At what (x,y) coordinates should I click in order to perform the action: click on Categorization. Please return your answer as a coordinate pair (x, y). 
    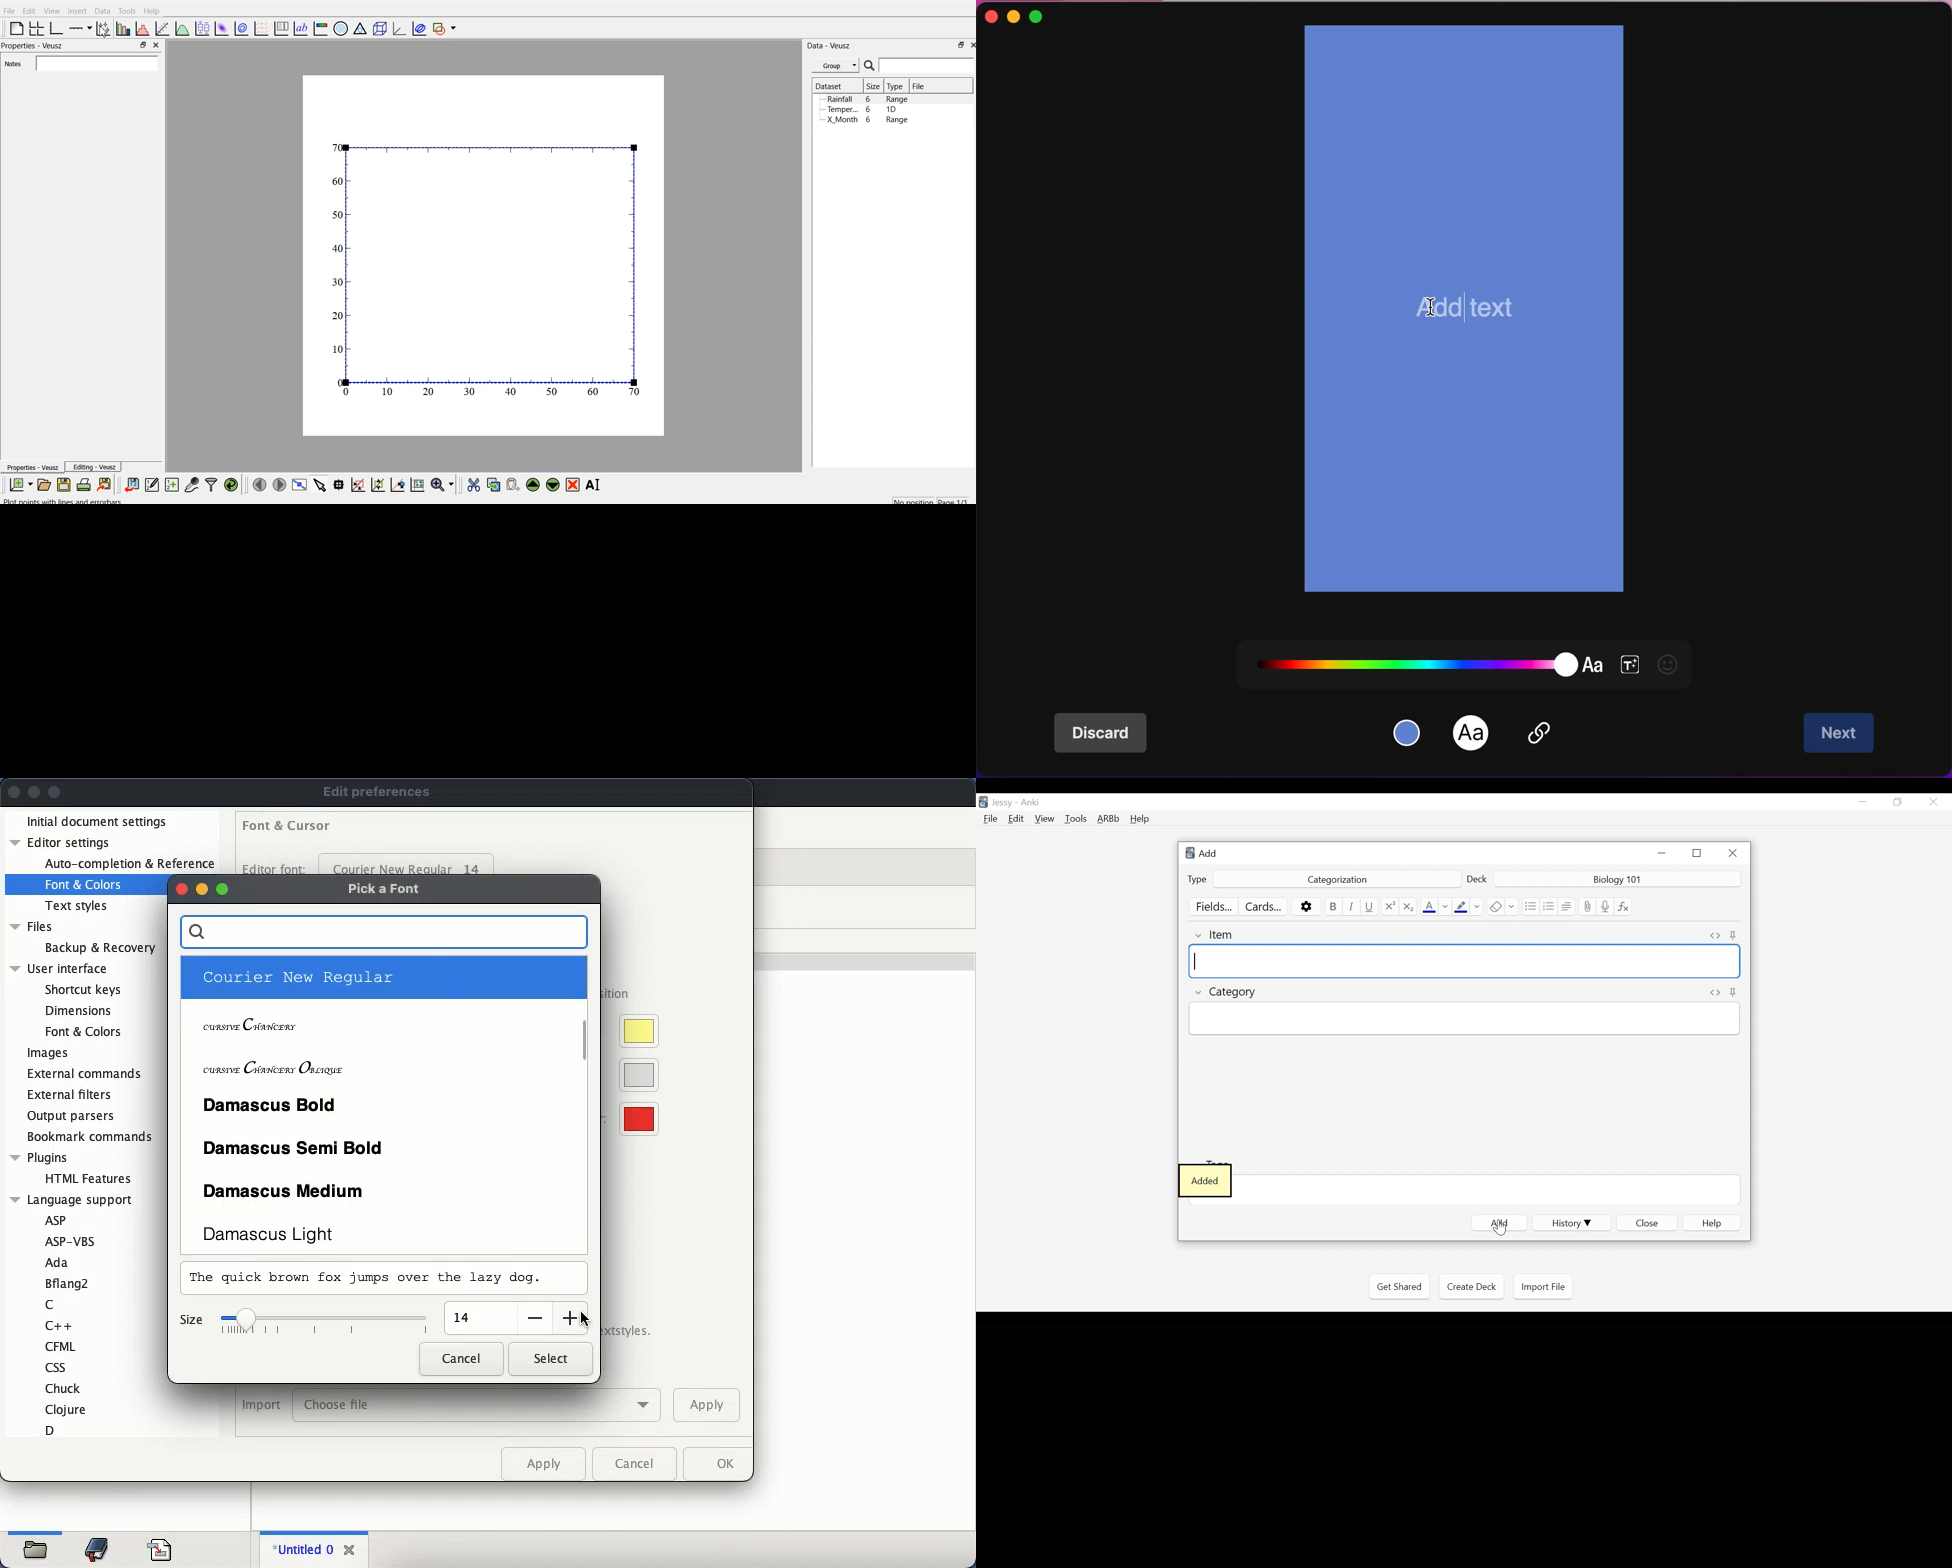
    Looking at the image, I should click on (1335, 880).